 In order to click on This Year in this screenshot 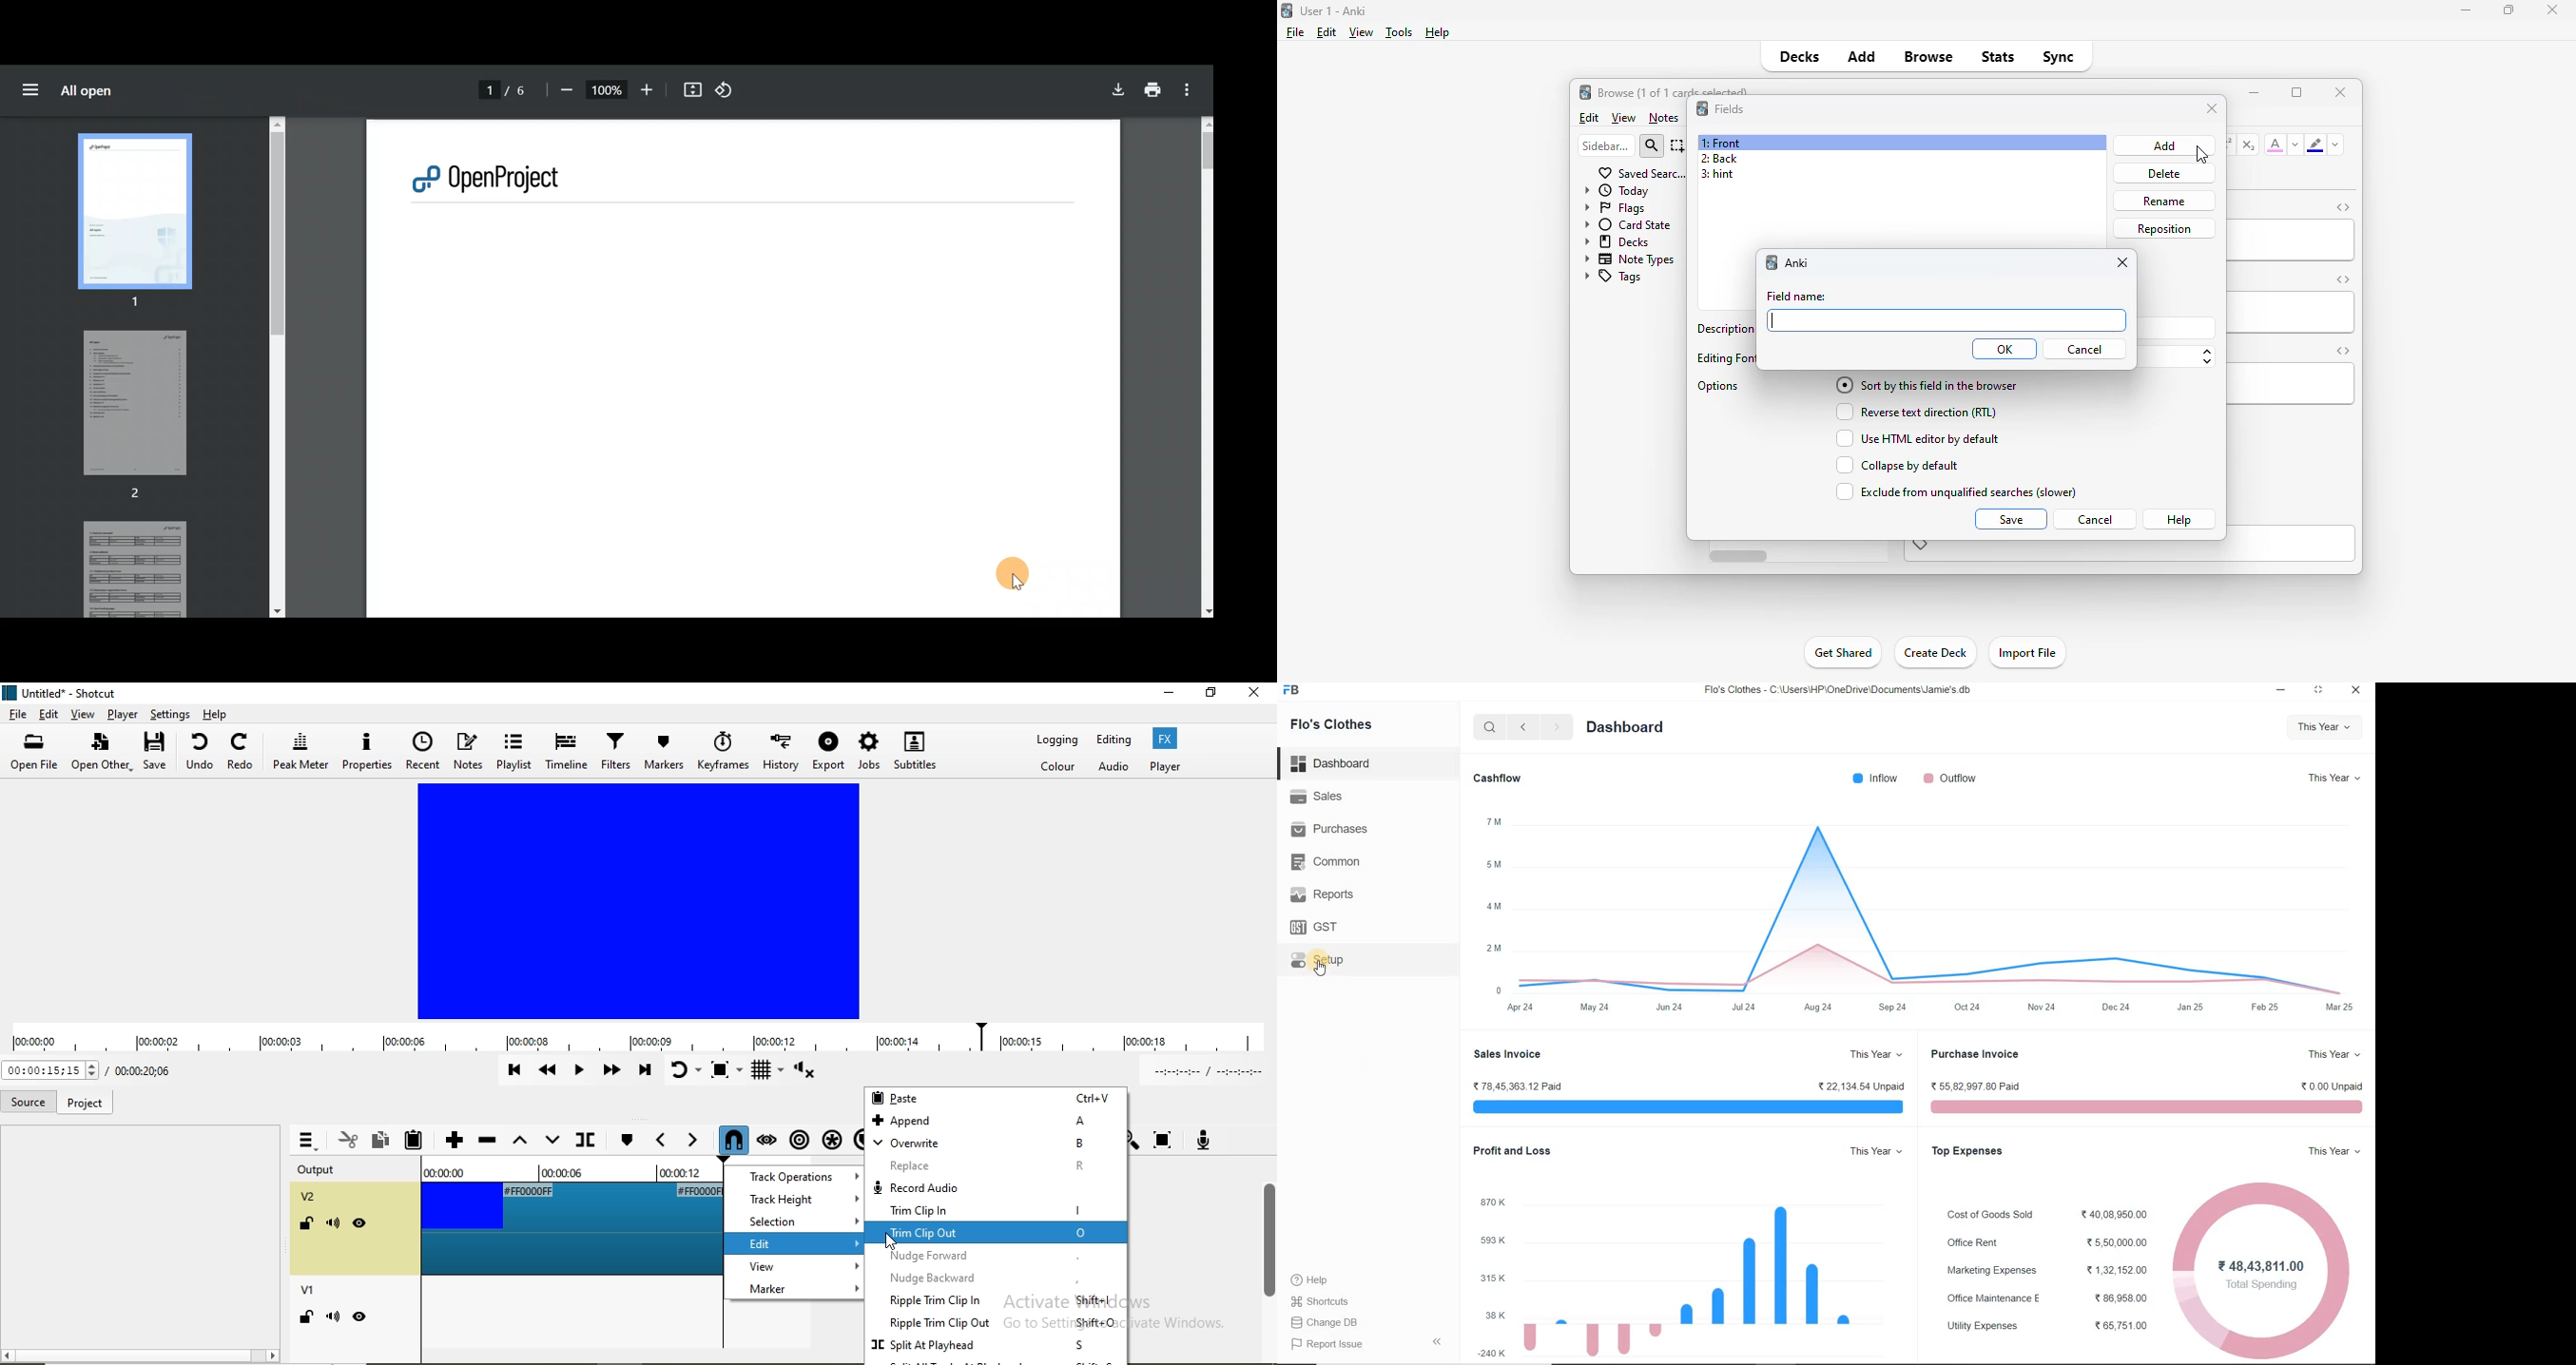, I will do `click(1877, 1055)`.